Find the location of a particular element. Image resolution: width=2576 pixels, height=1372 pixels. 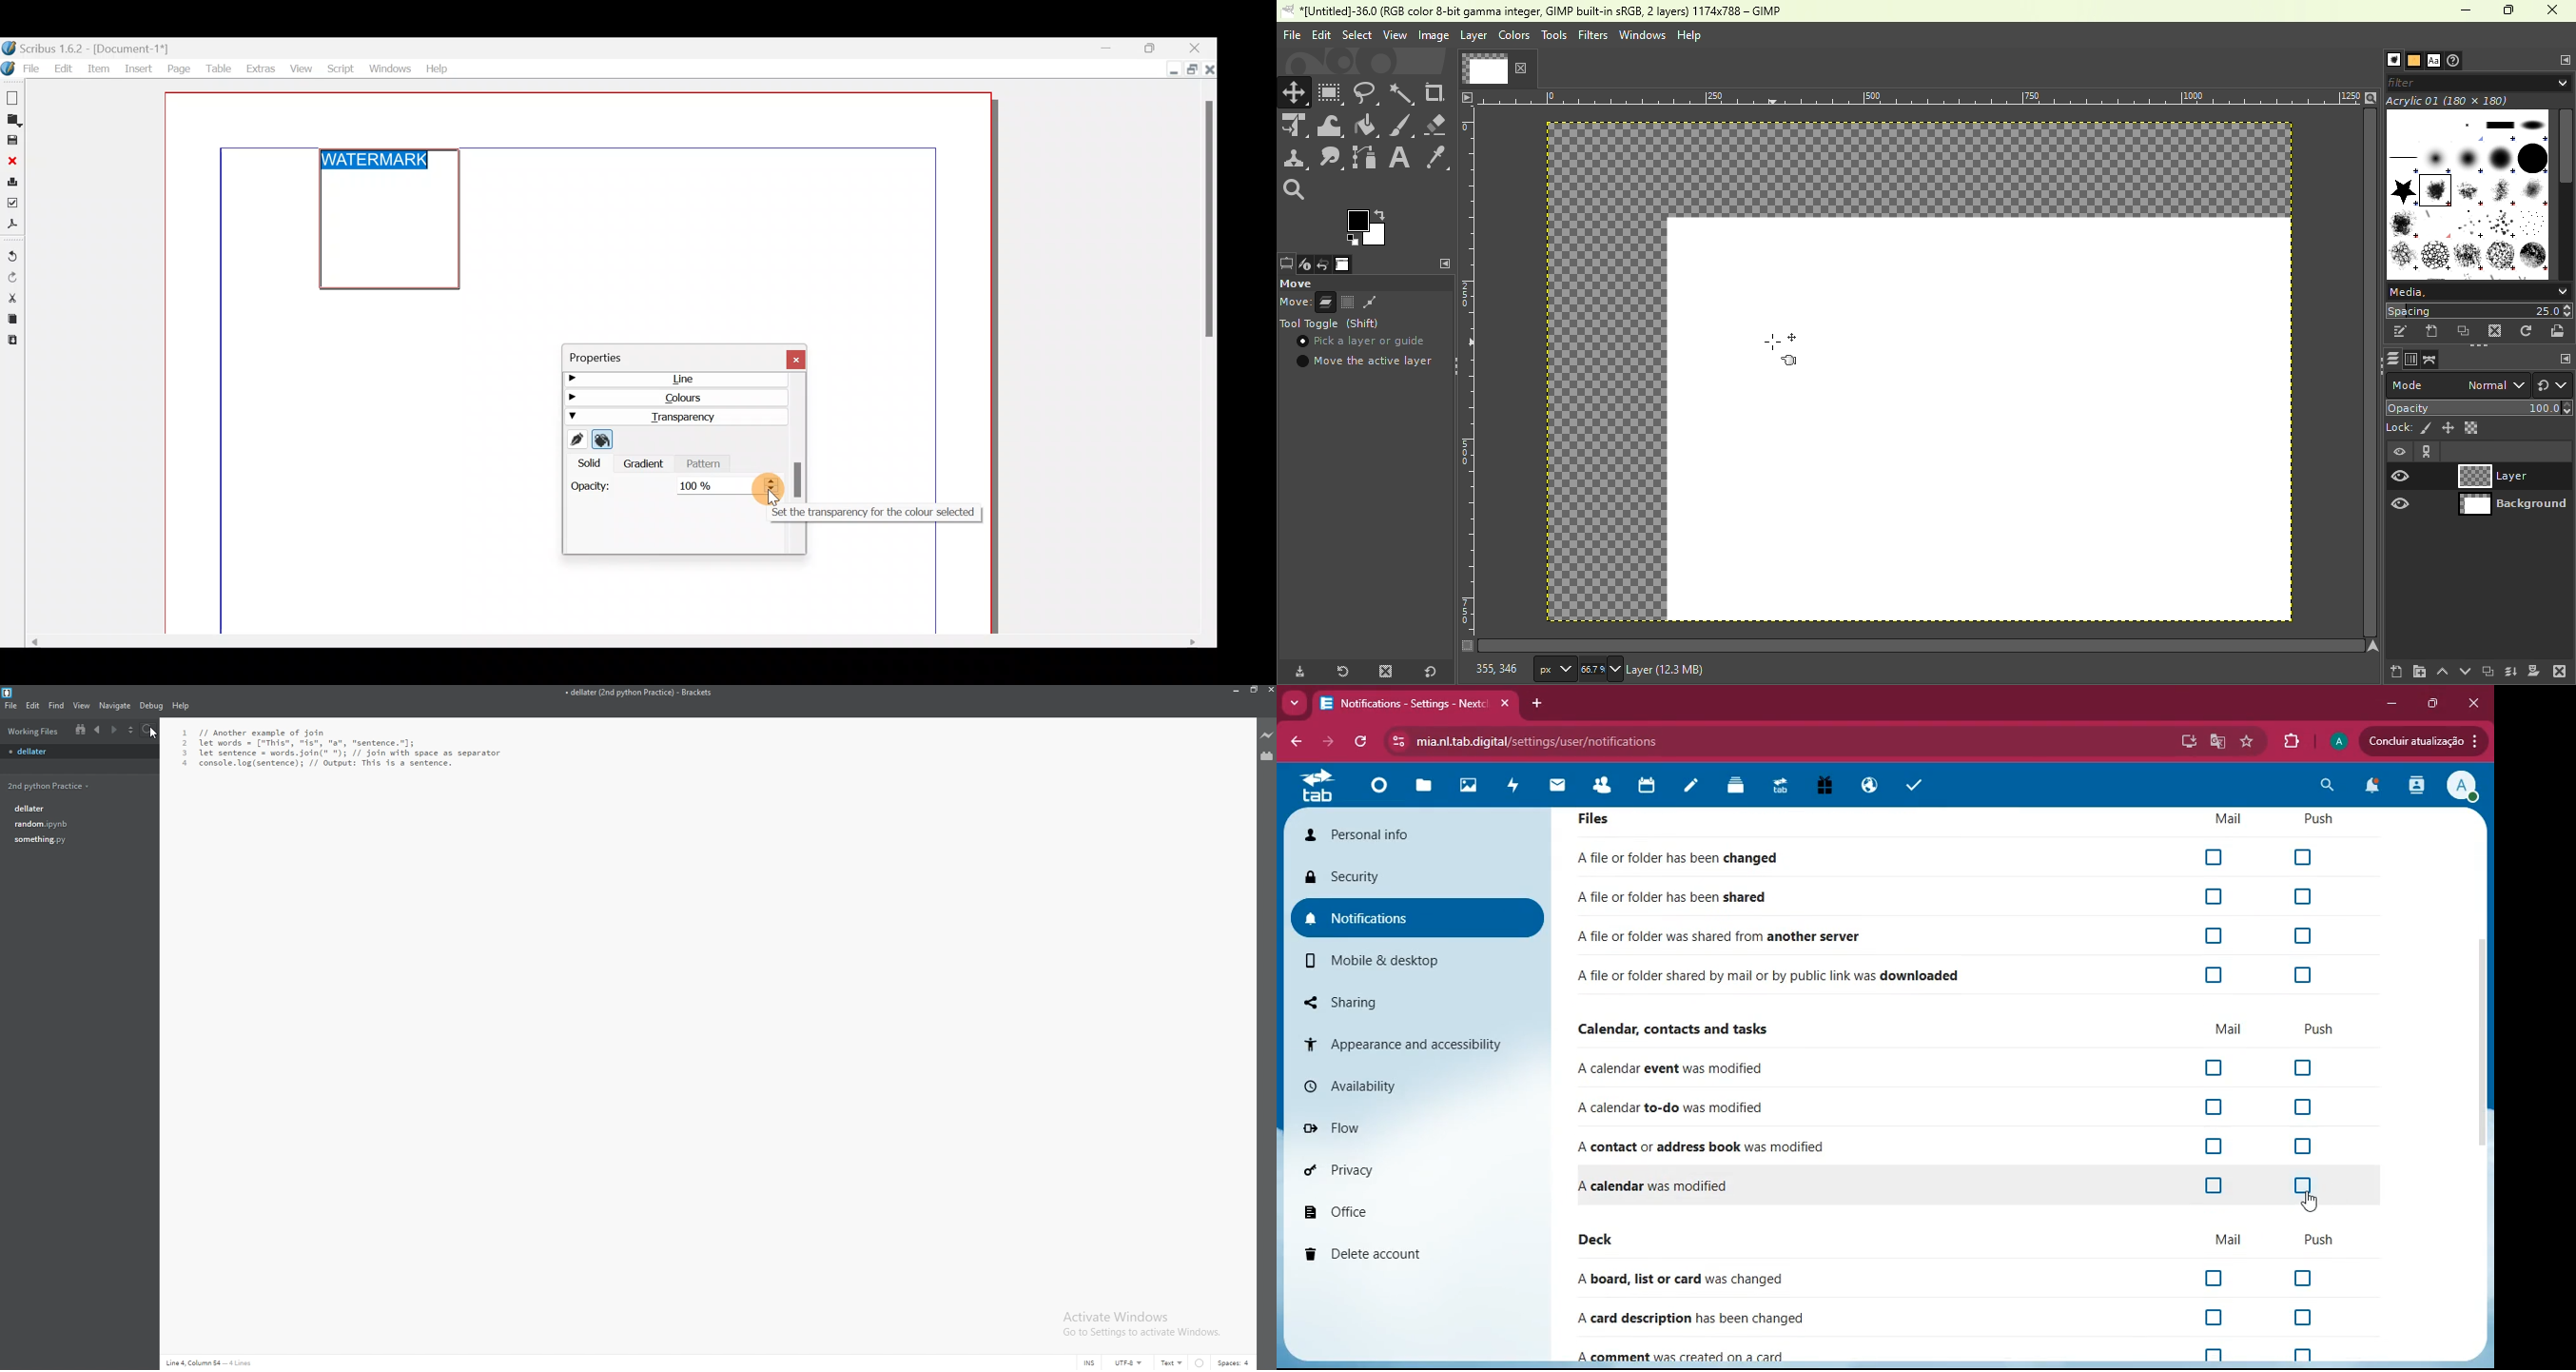

something.py is located at coordinates (76, 840).